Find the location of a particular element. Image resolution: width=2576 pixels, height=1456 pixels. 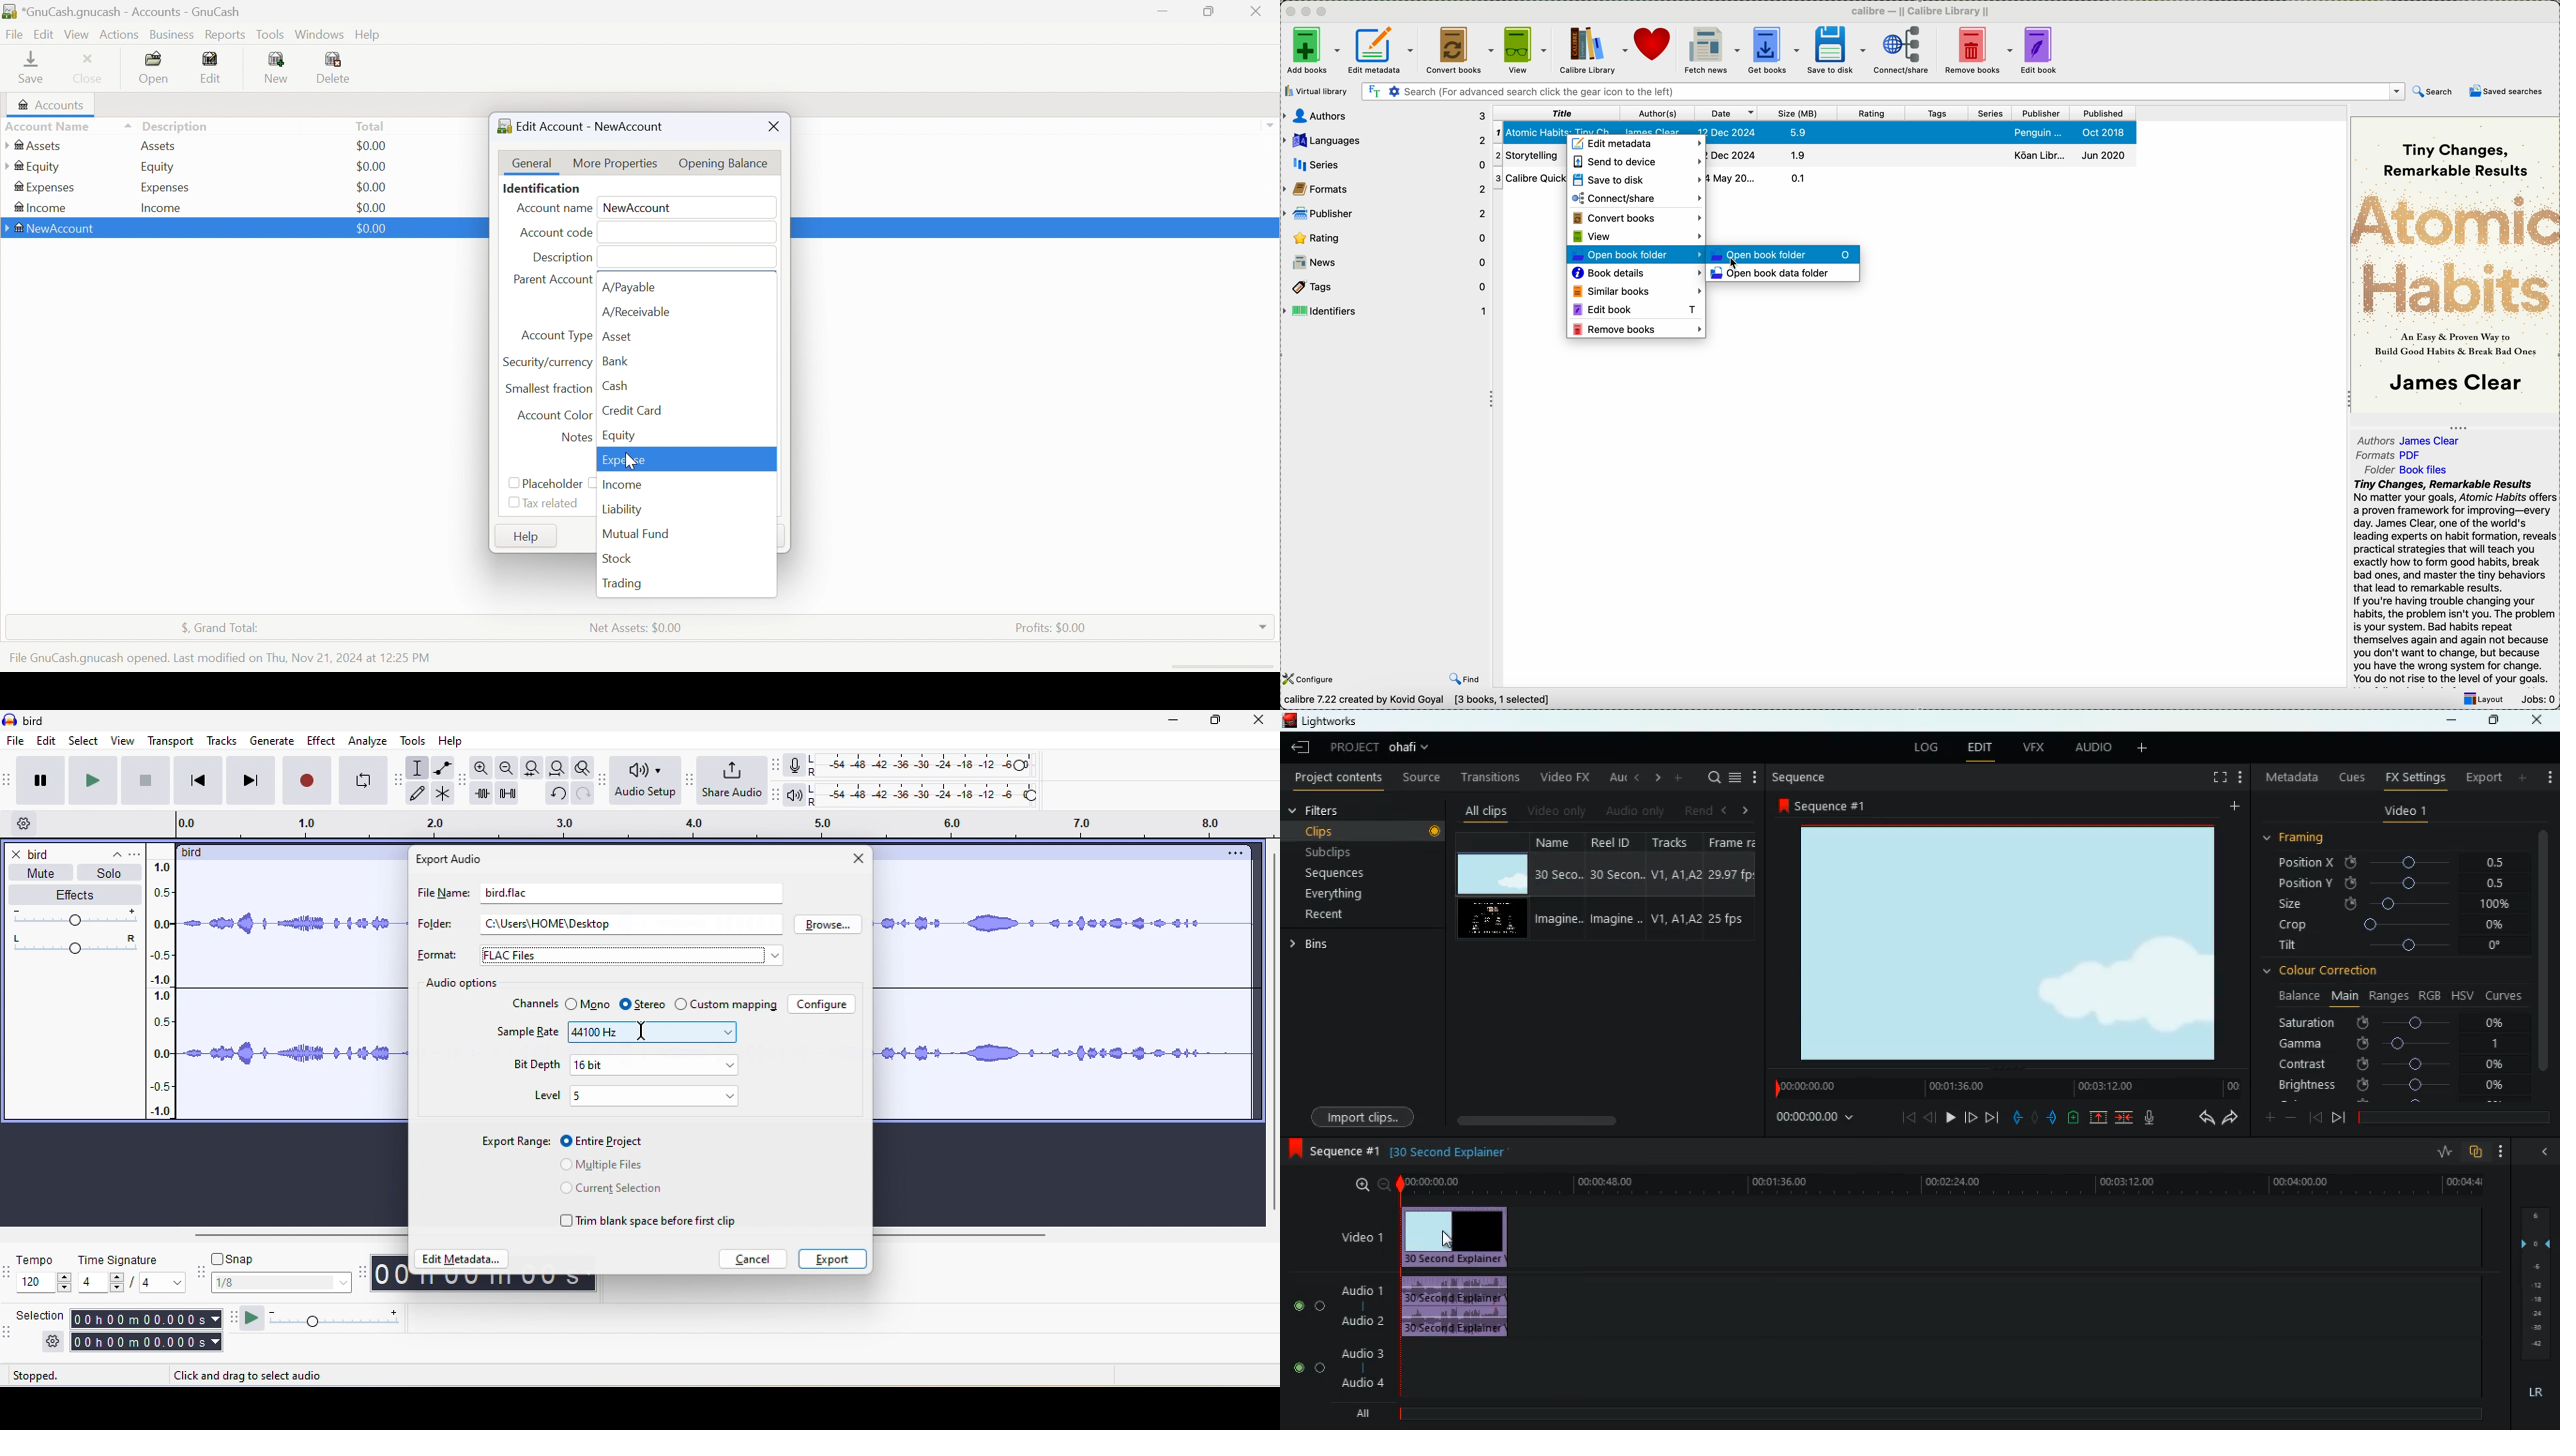

Save is located at coordinates (31, 66).